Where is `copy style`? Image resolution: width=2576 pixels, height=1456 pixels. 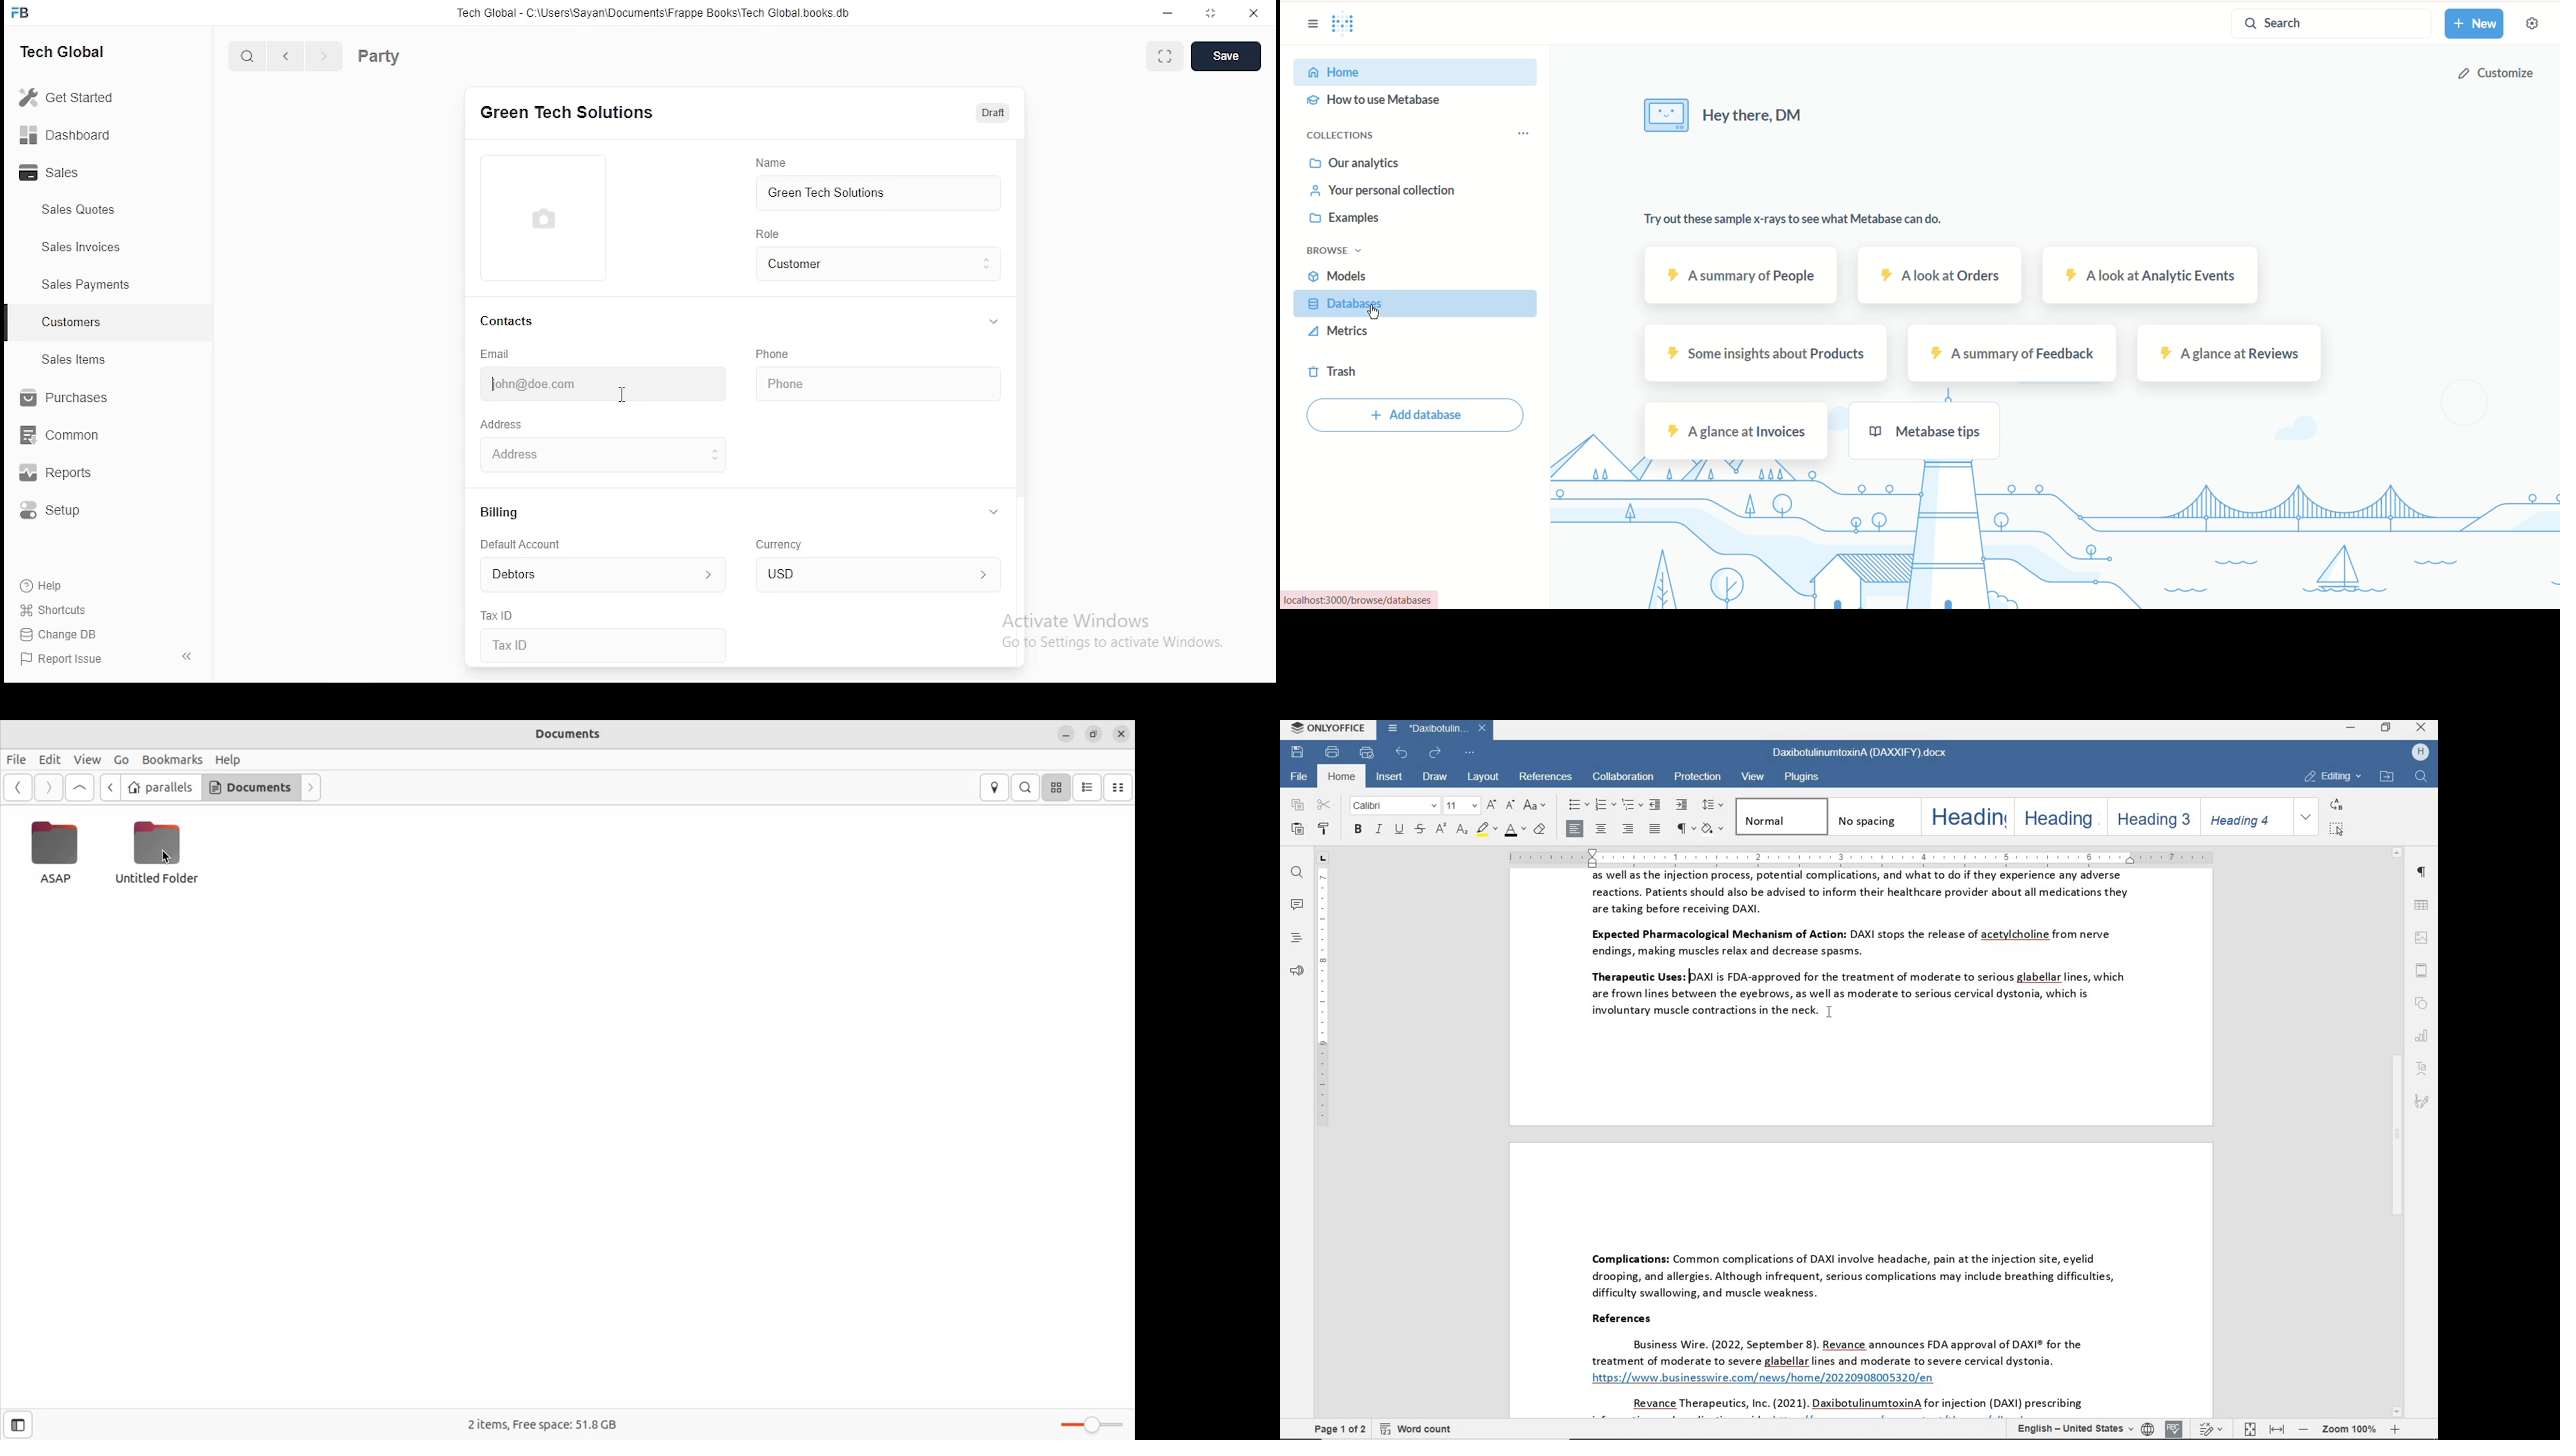 copy style is located at coordinates (1326, 830).